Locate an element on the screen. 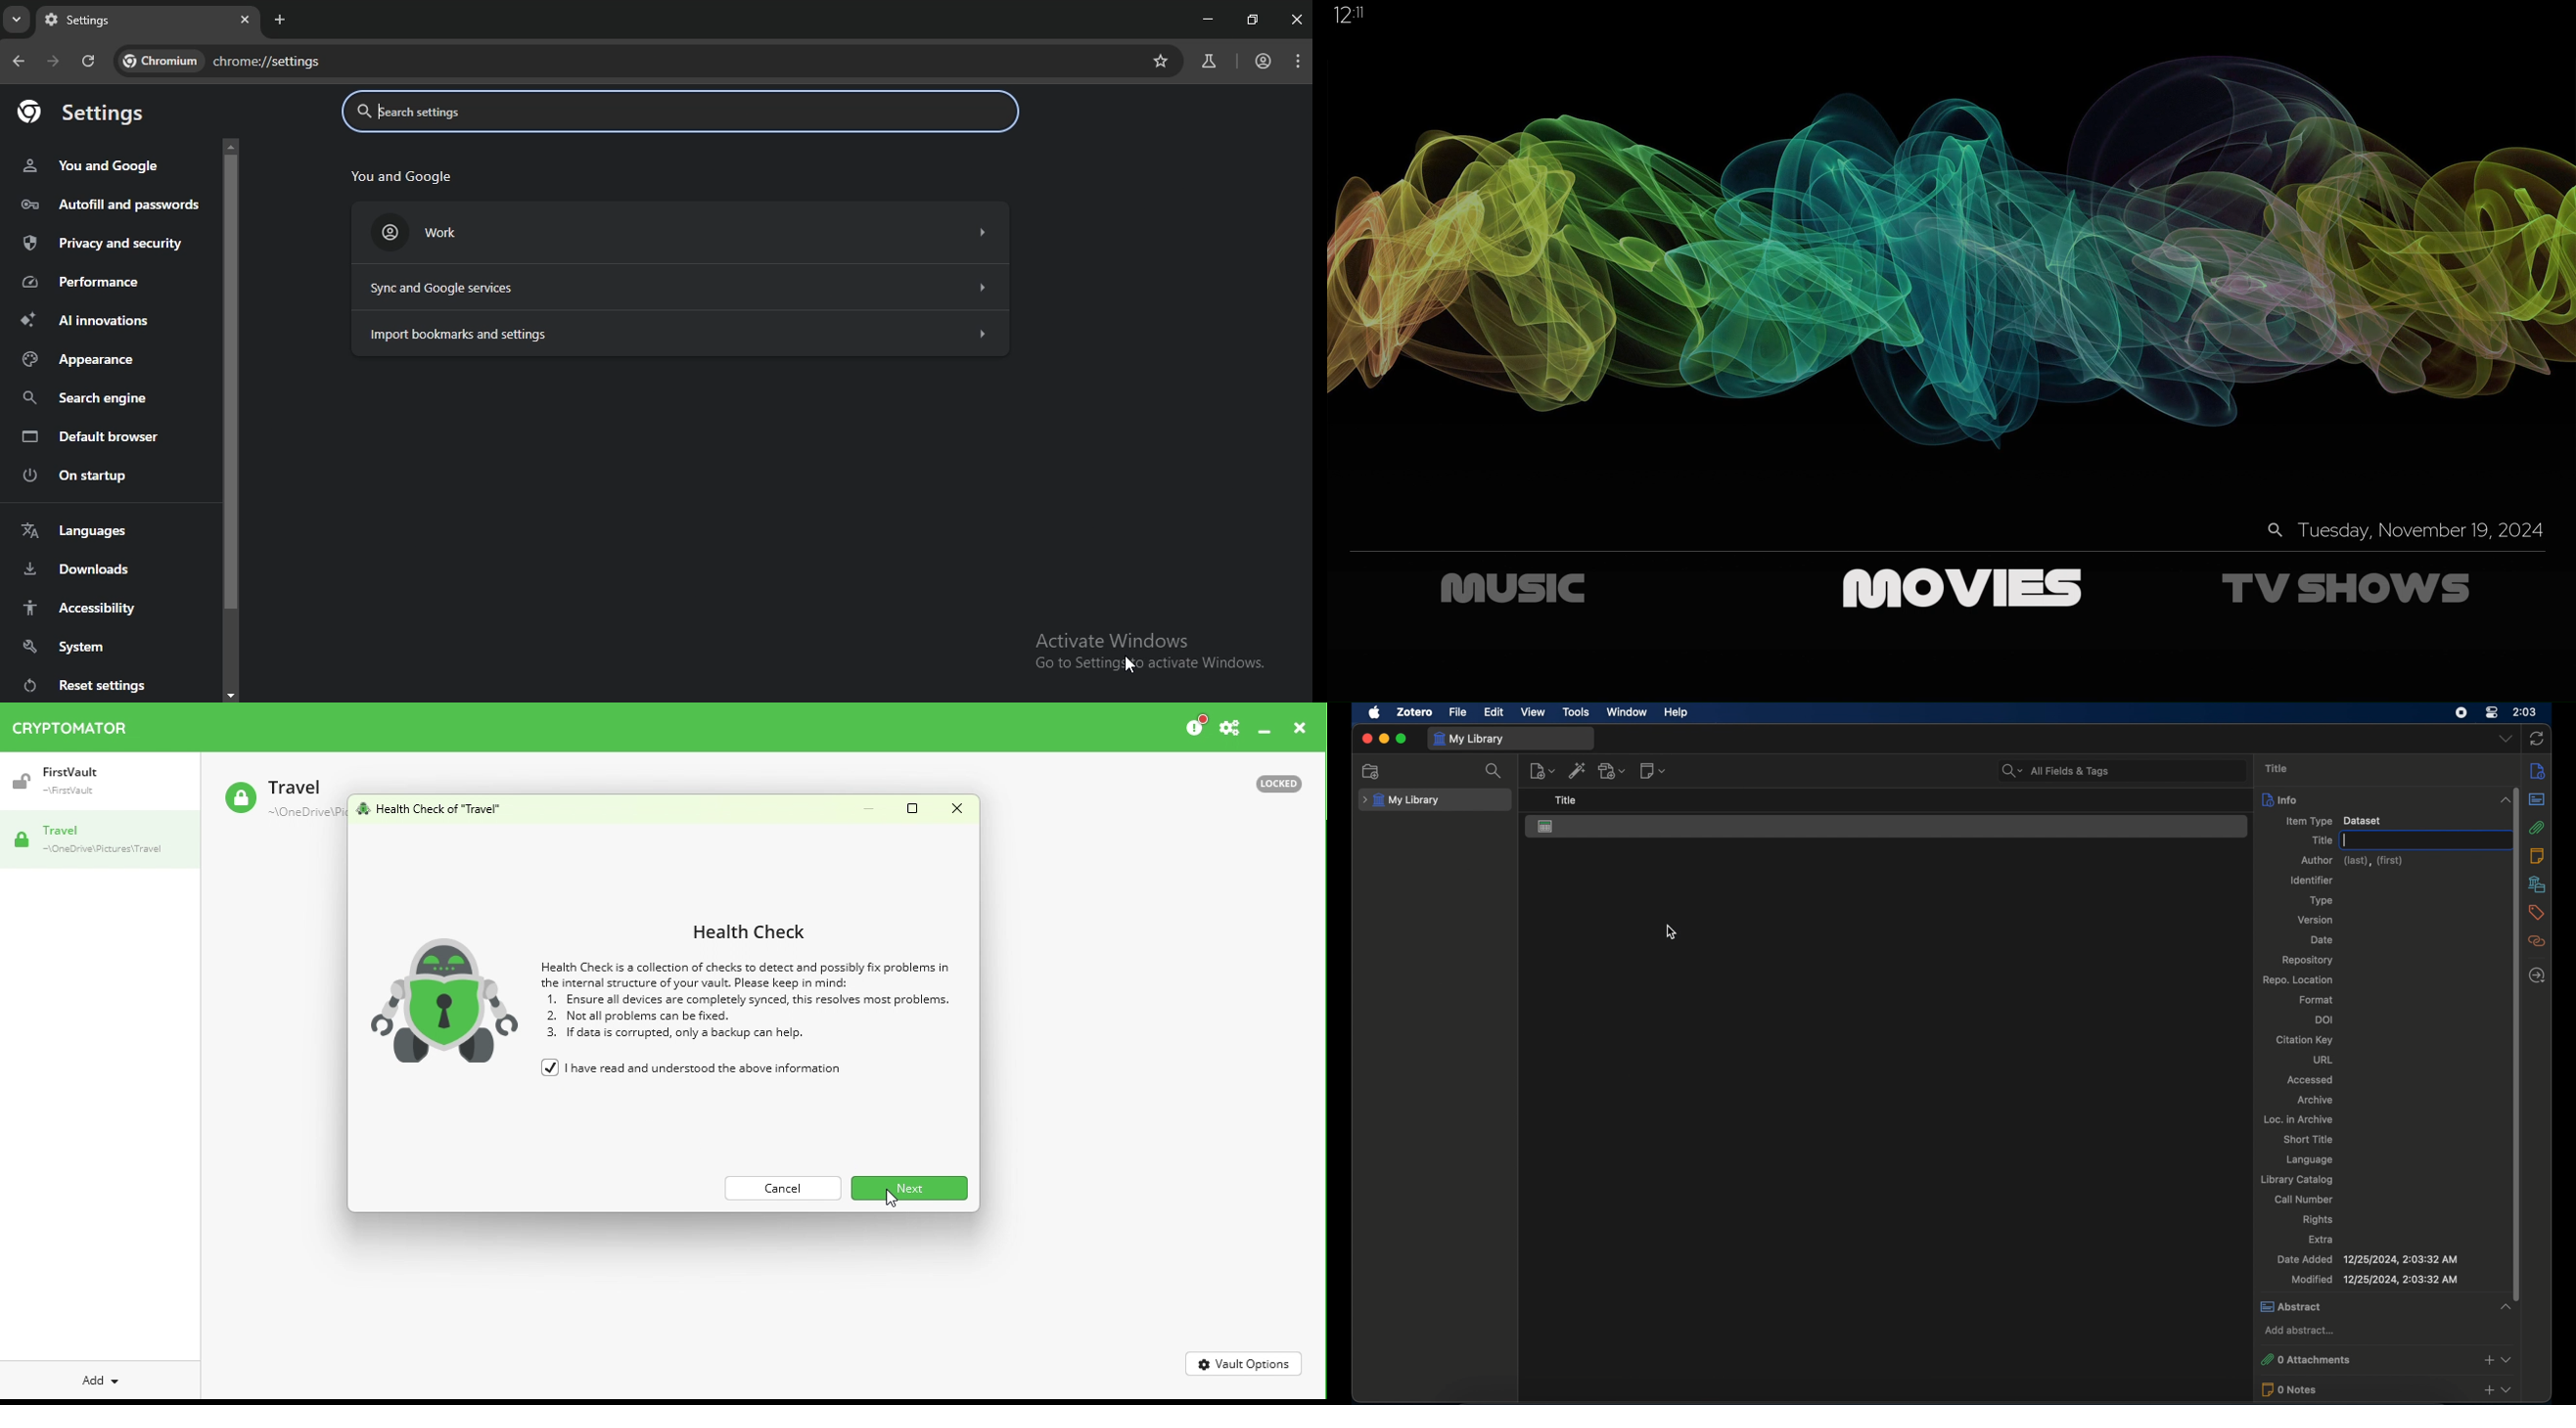 This screenshot has height=1428, width=2576. Add Dropdown is located at coordinates (92, 1379).